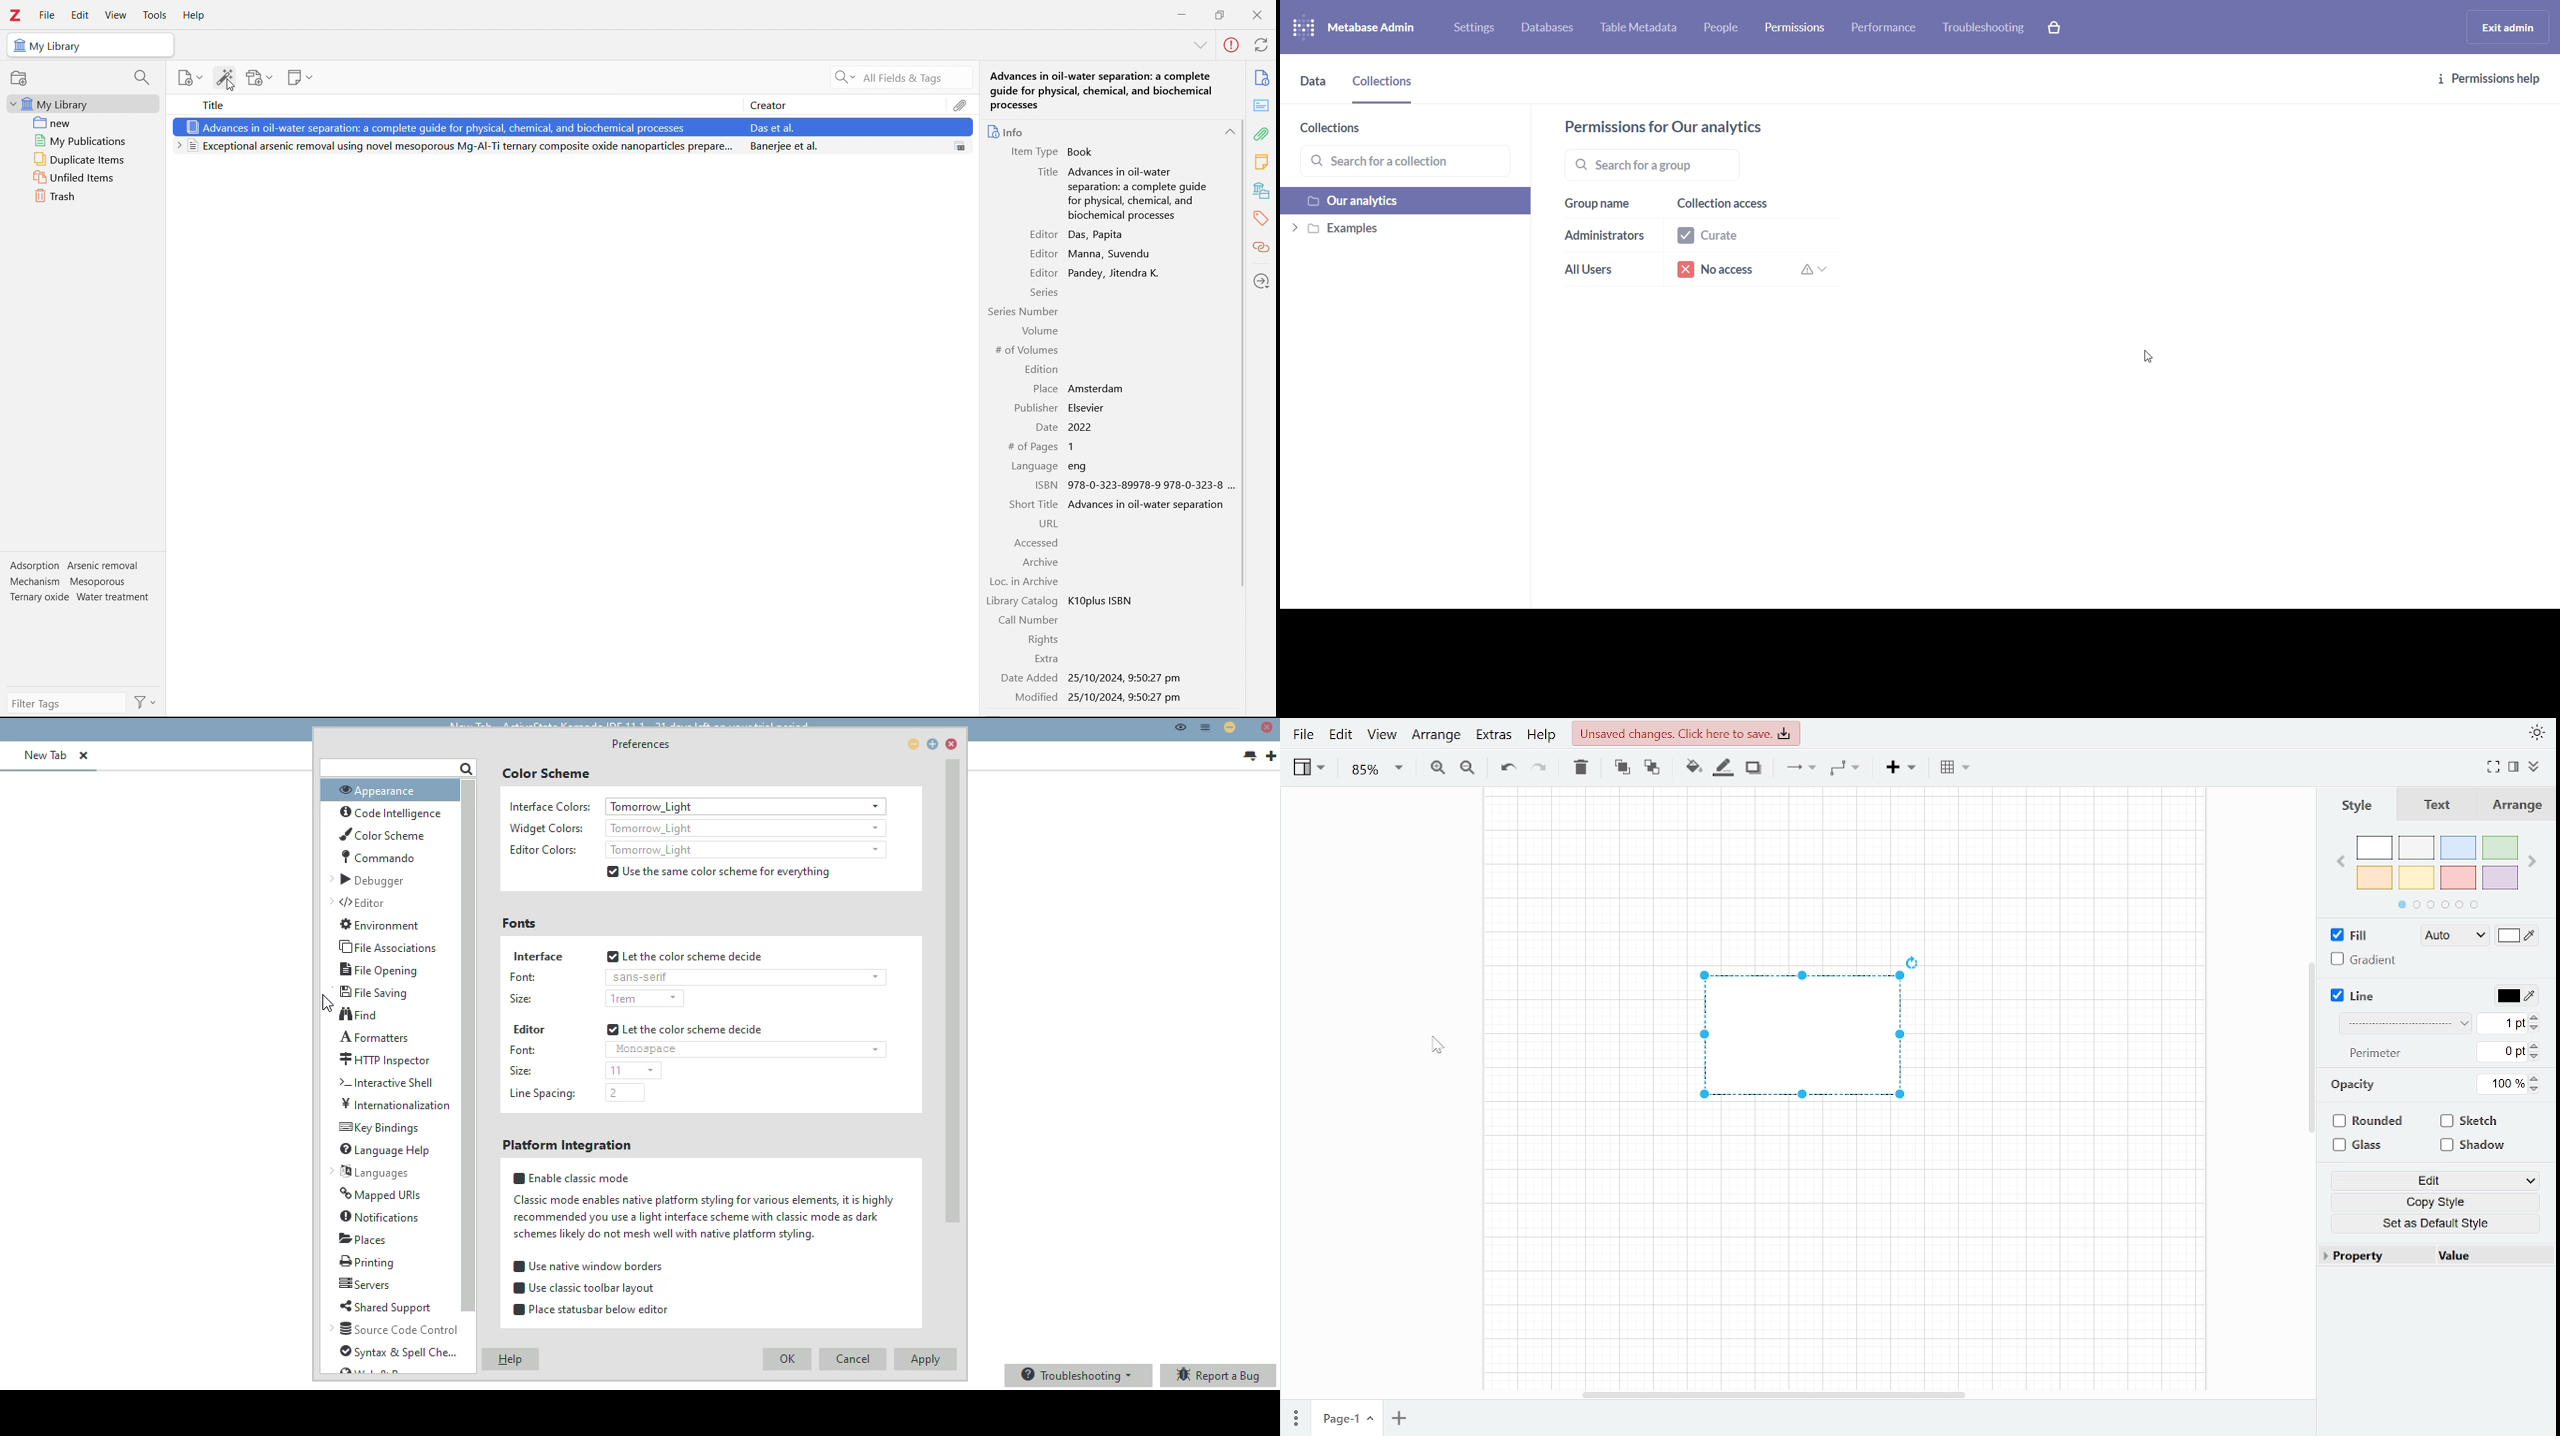 The width and height of the screenshot is (2576, 1456). What do you see at coordinates (1540, 768) in the screenshot?
I see `Redo` at bounding box center [1540, 768].